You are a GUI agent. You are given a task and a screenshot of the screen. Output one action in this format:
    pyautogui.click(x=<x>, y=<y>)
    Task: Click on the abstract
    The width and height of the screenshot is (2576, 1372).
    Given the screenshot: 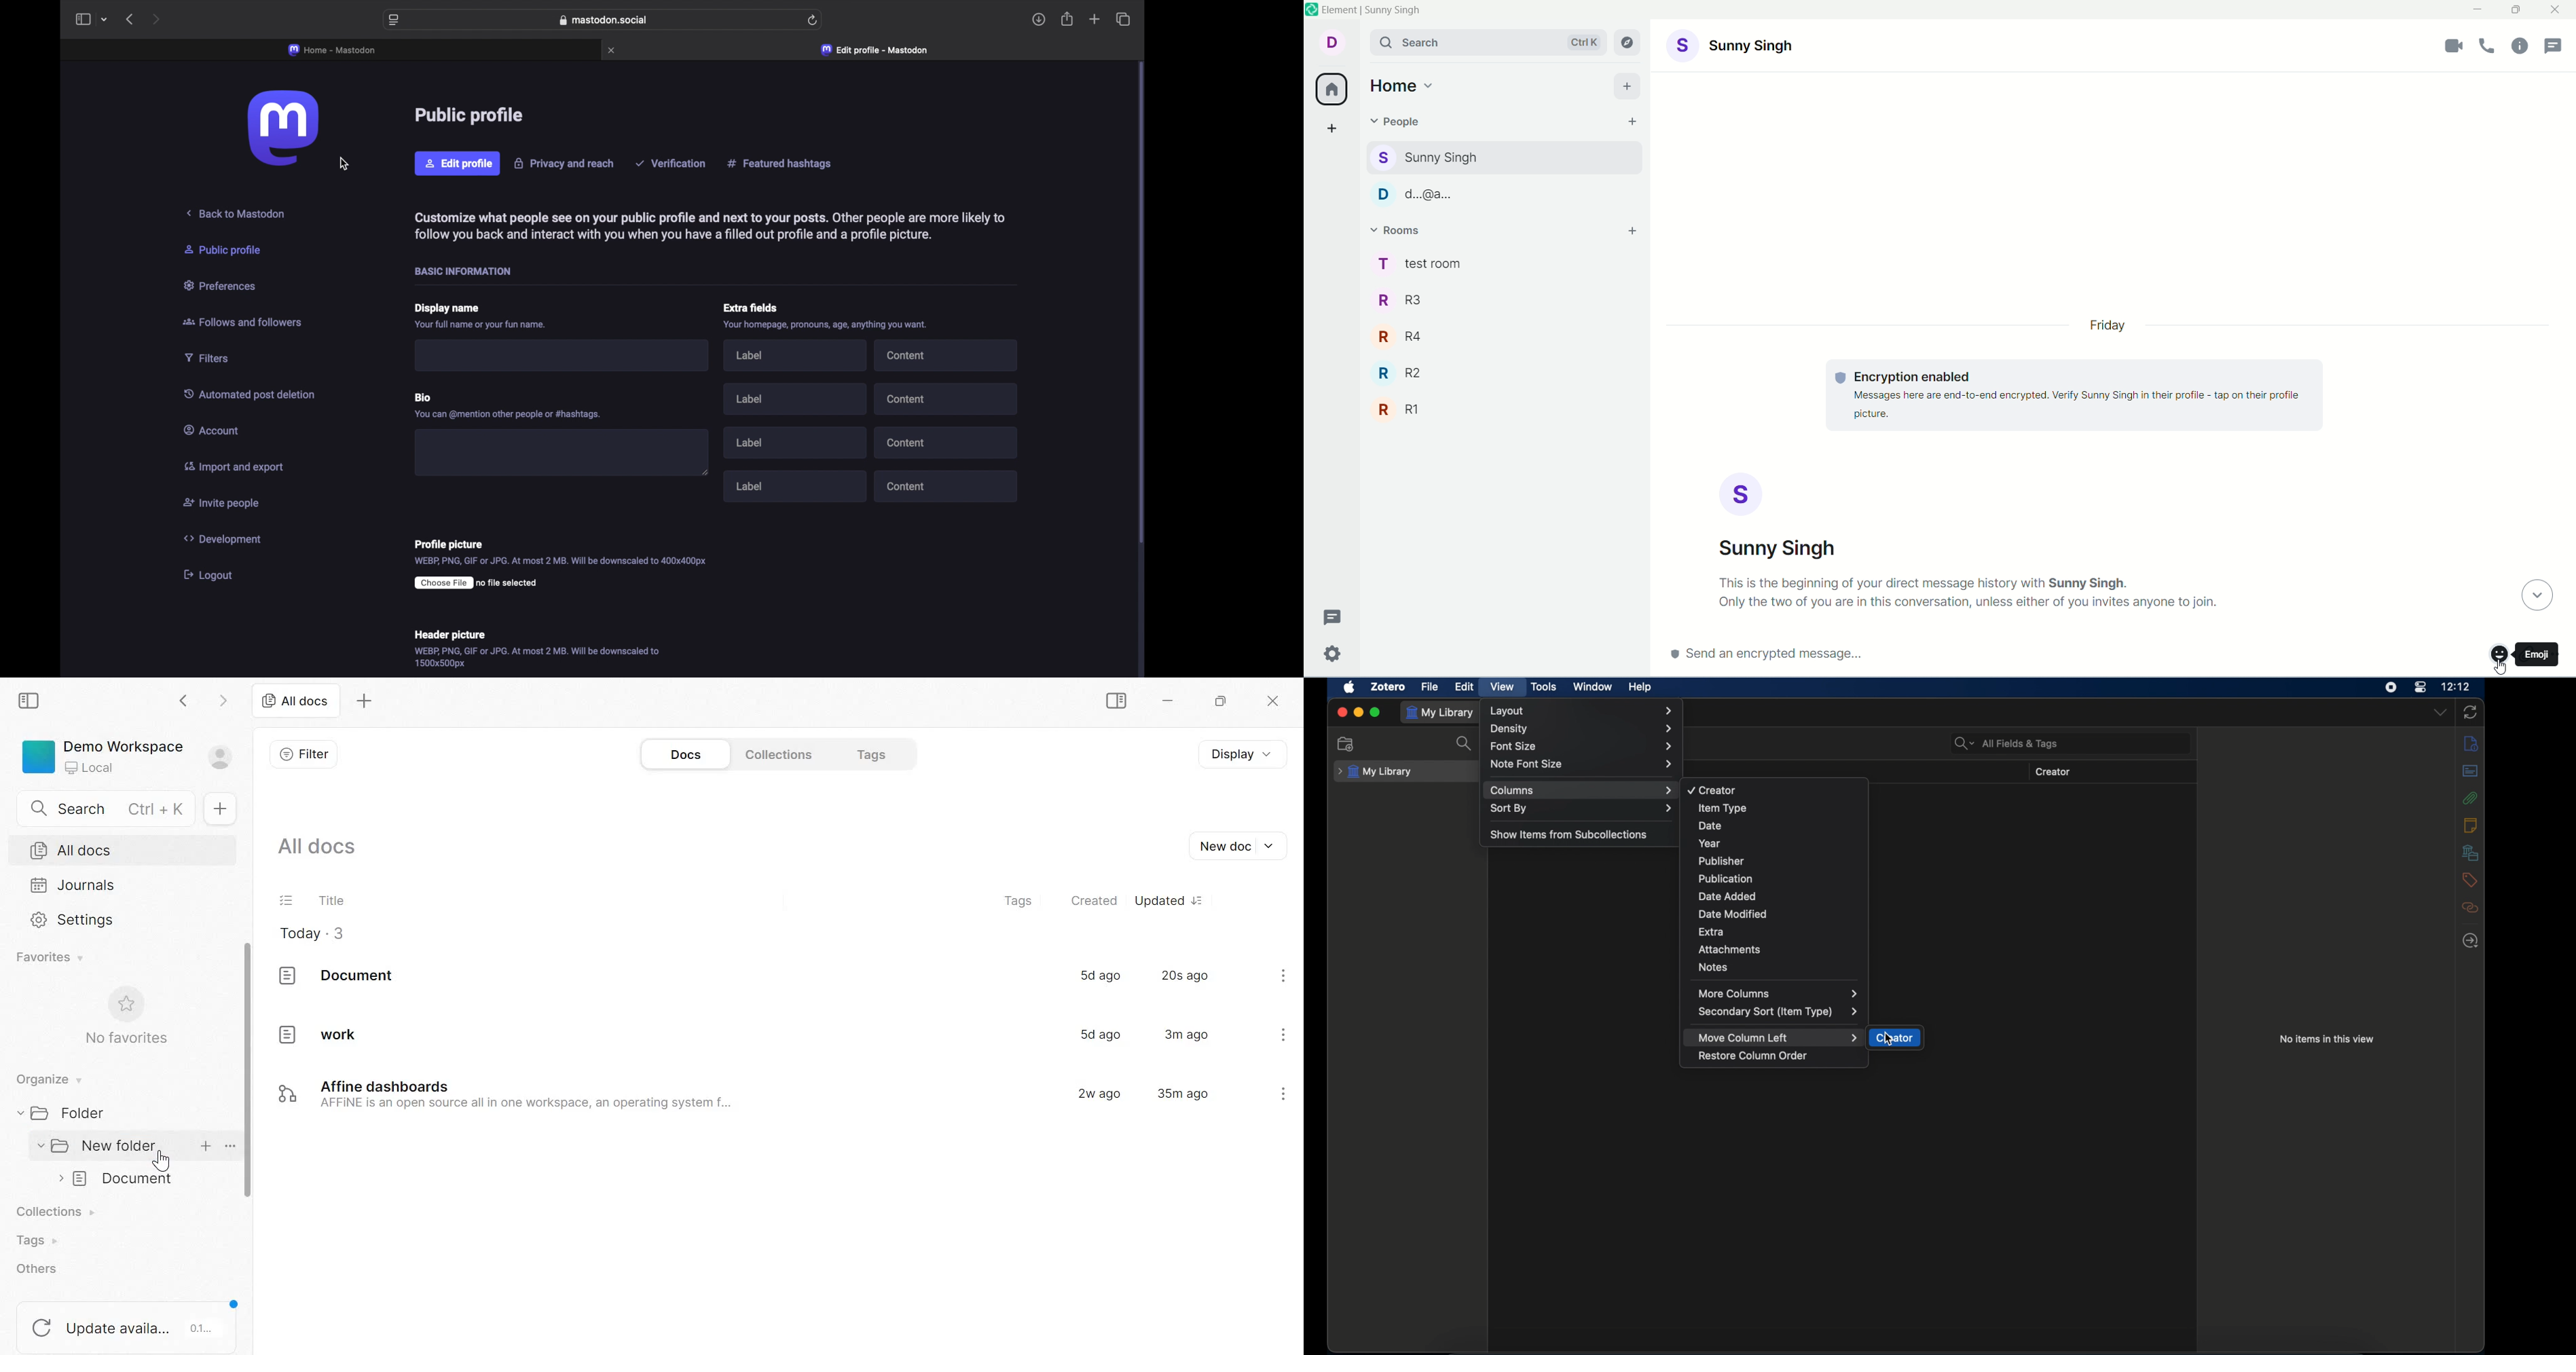 What is the action you would take?
    pyautogui.click(x=2471, y=771)
    